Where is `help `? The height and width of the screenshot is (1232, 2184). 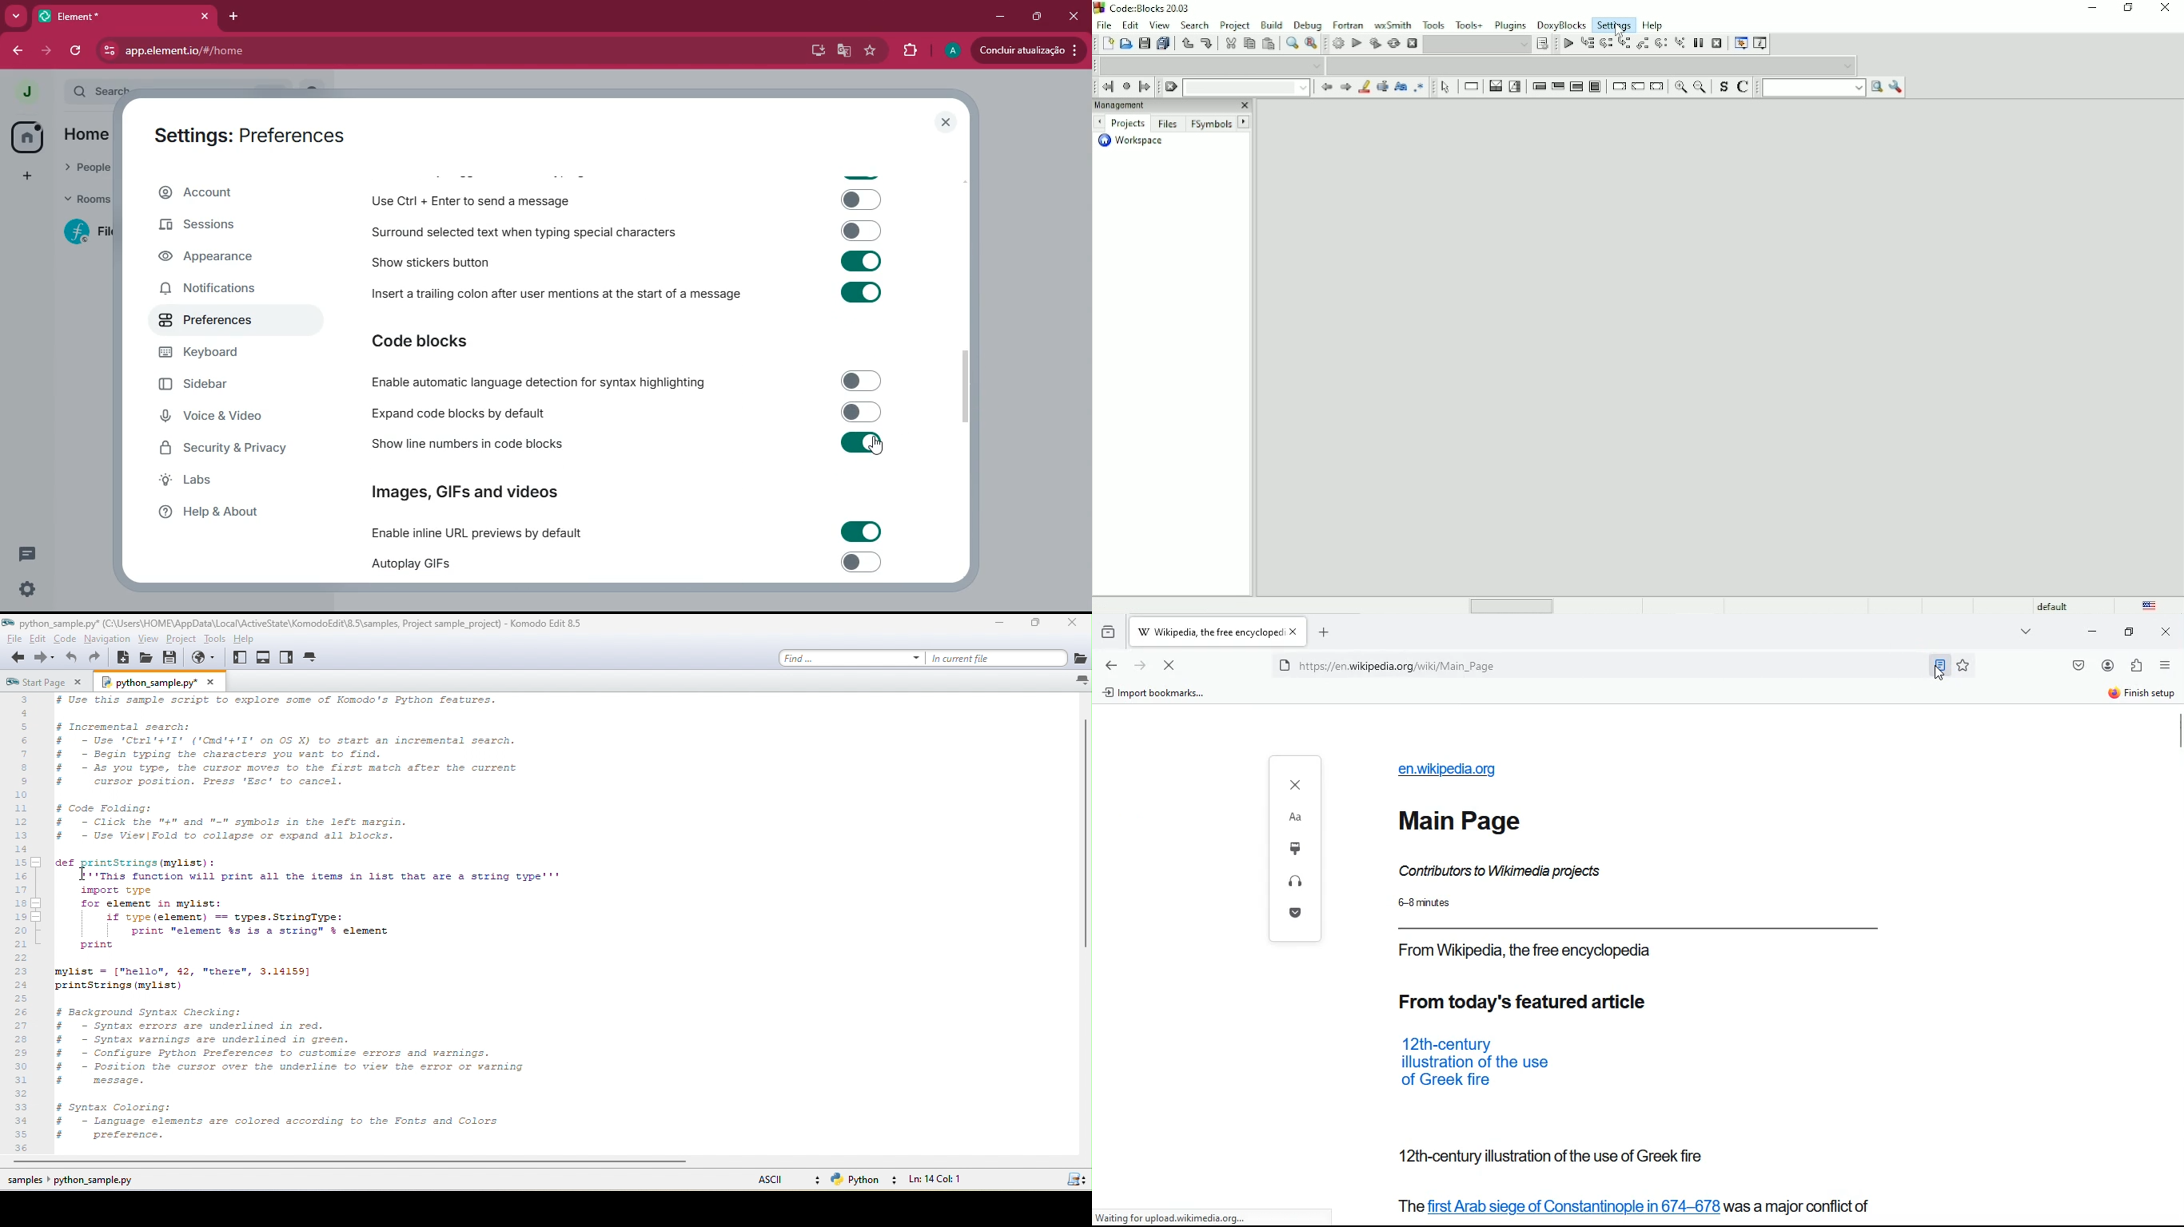
help  is located at coordinates (226, 513).